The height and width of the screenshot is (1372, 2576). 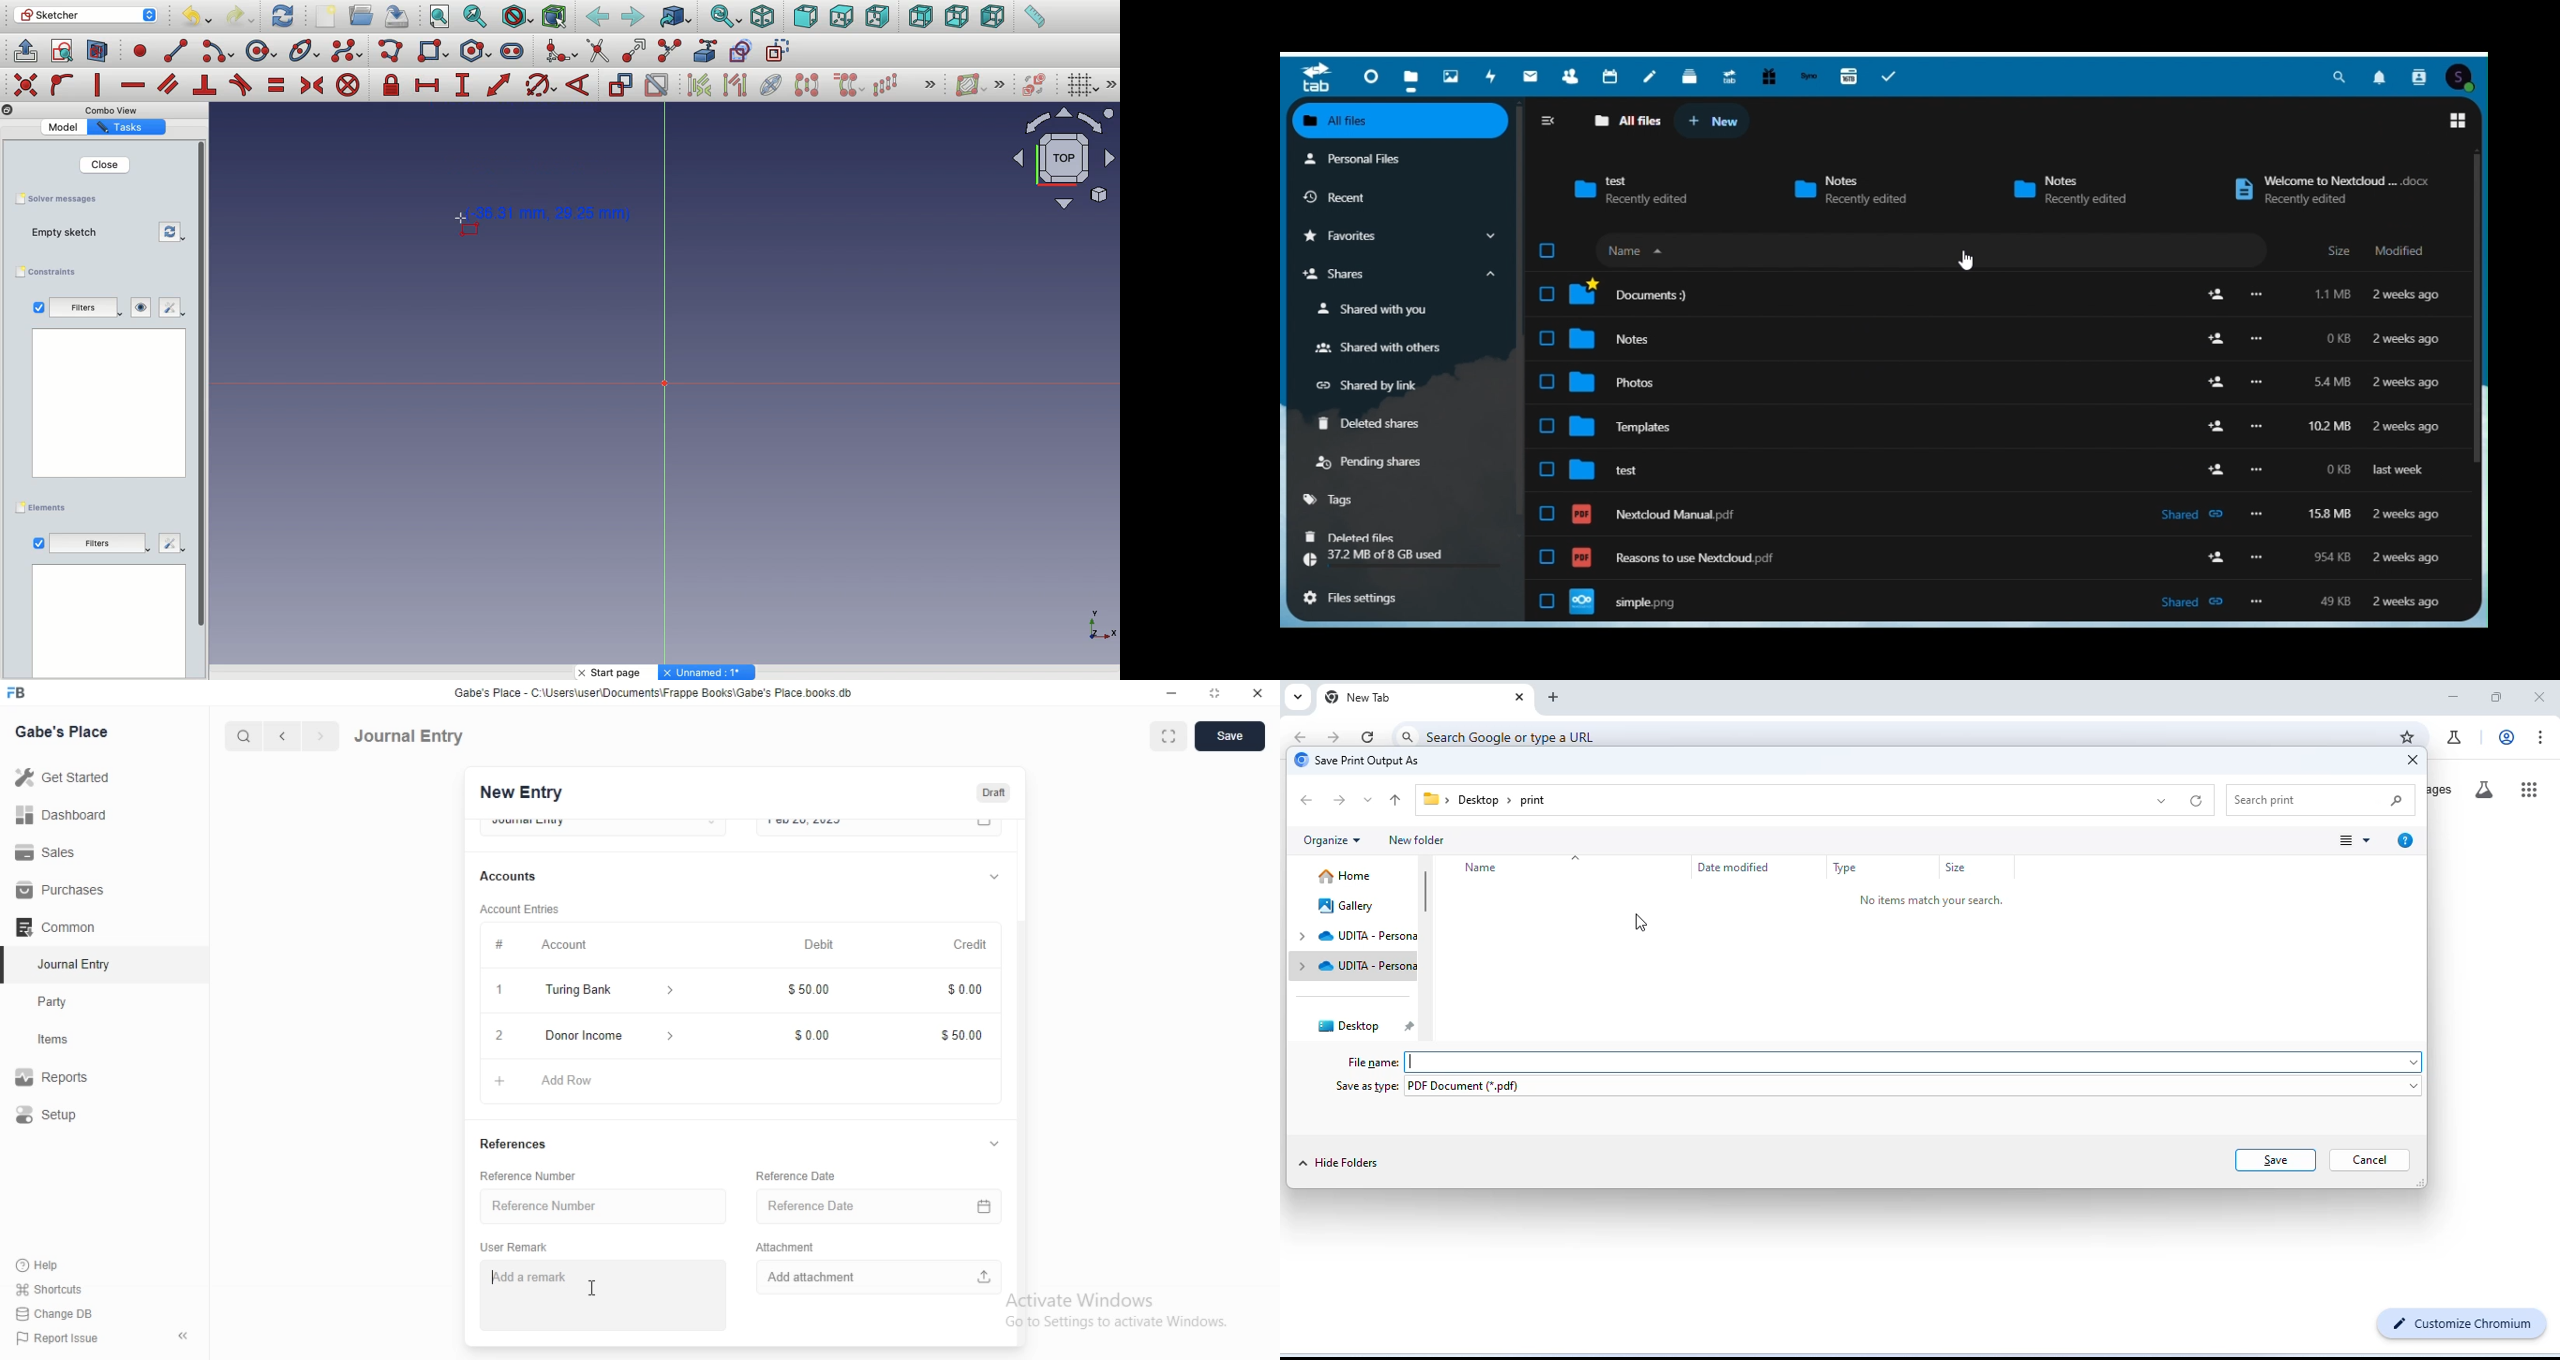 What do you see at coordinates (1026, 1131) in the screenshot?
I see `vertical scrollbar` at bounding box center [1026, 1131].